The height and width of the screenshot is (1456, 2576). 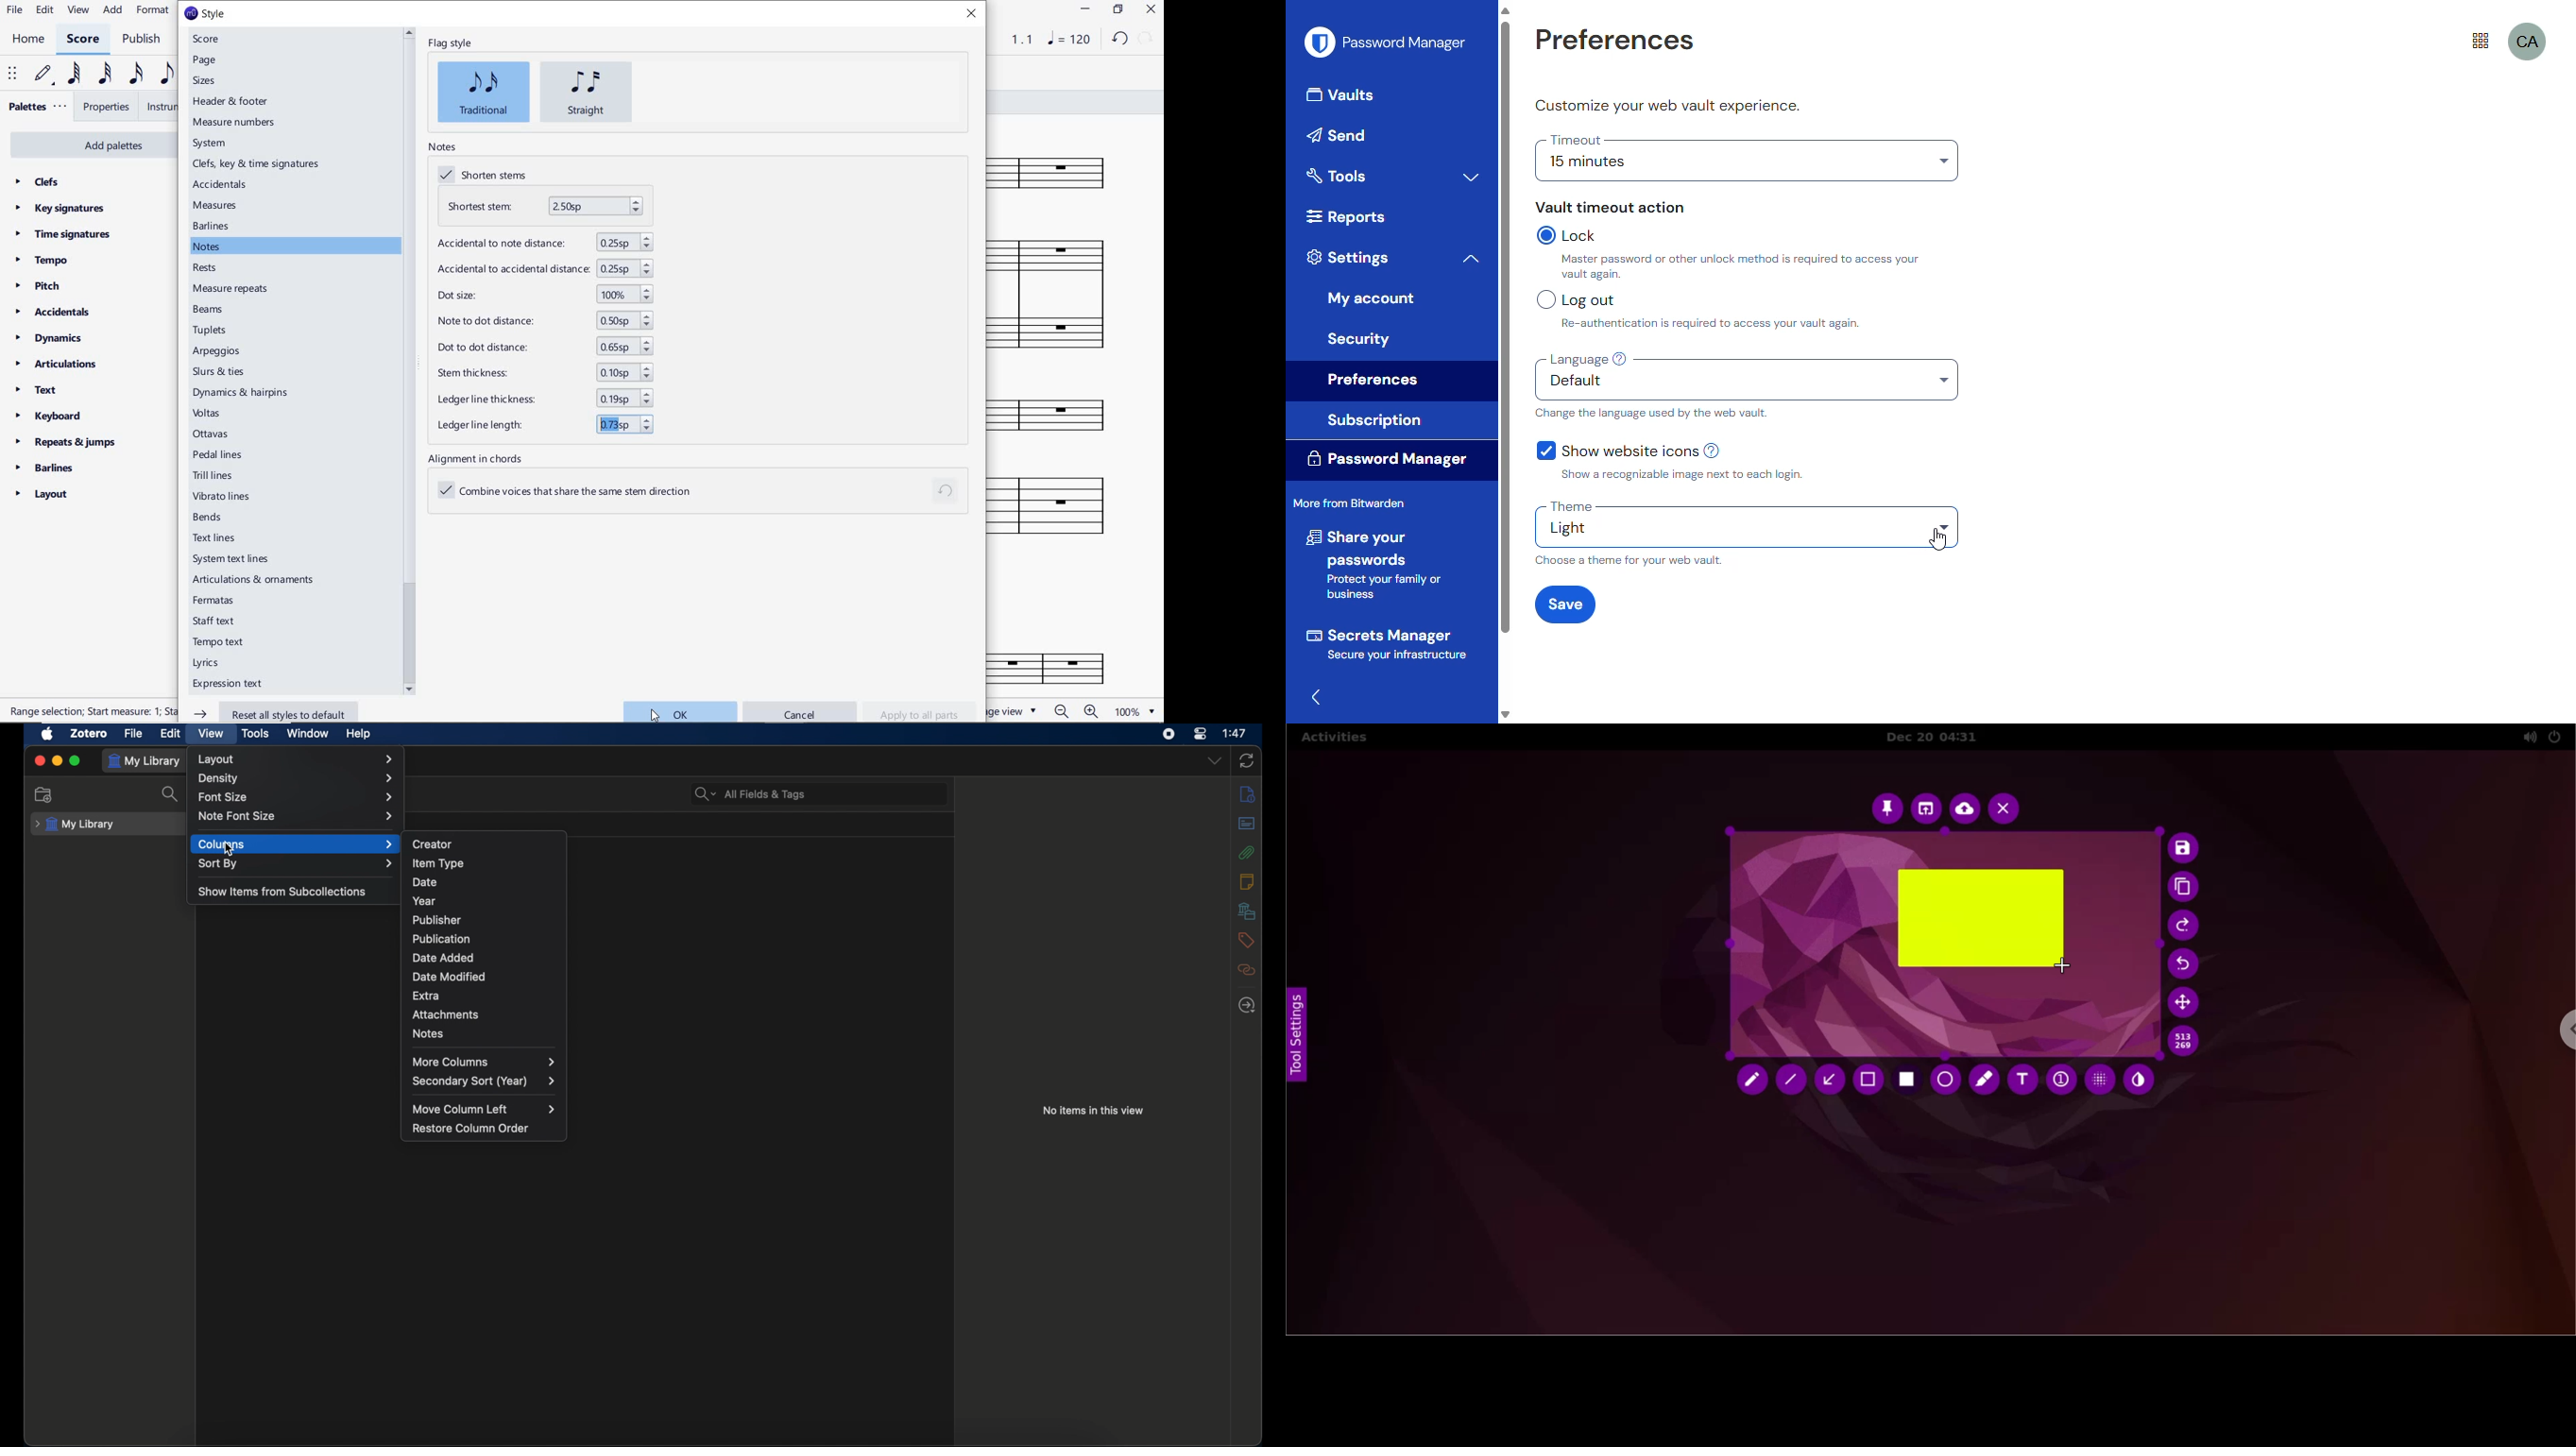 I want to click on sizes, so click(x=207, y=80).